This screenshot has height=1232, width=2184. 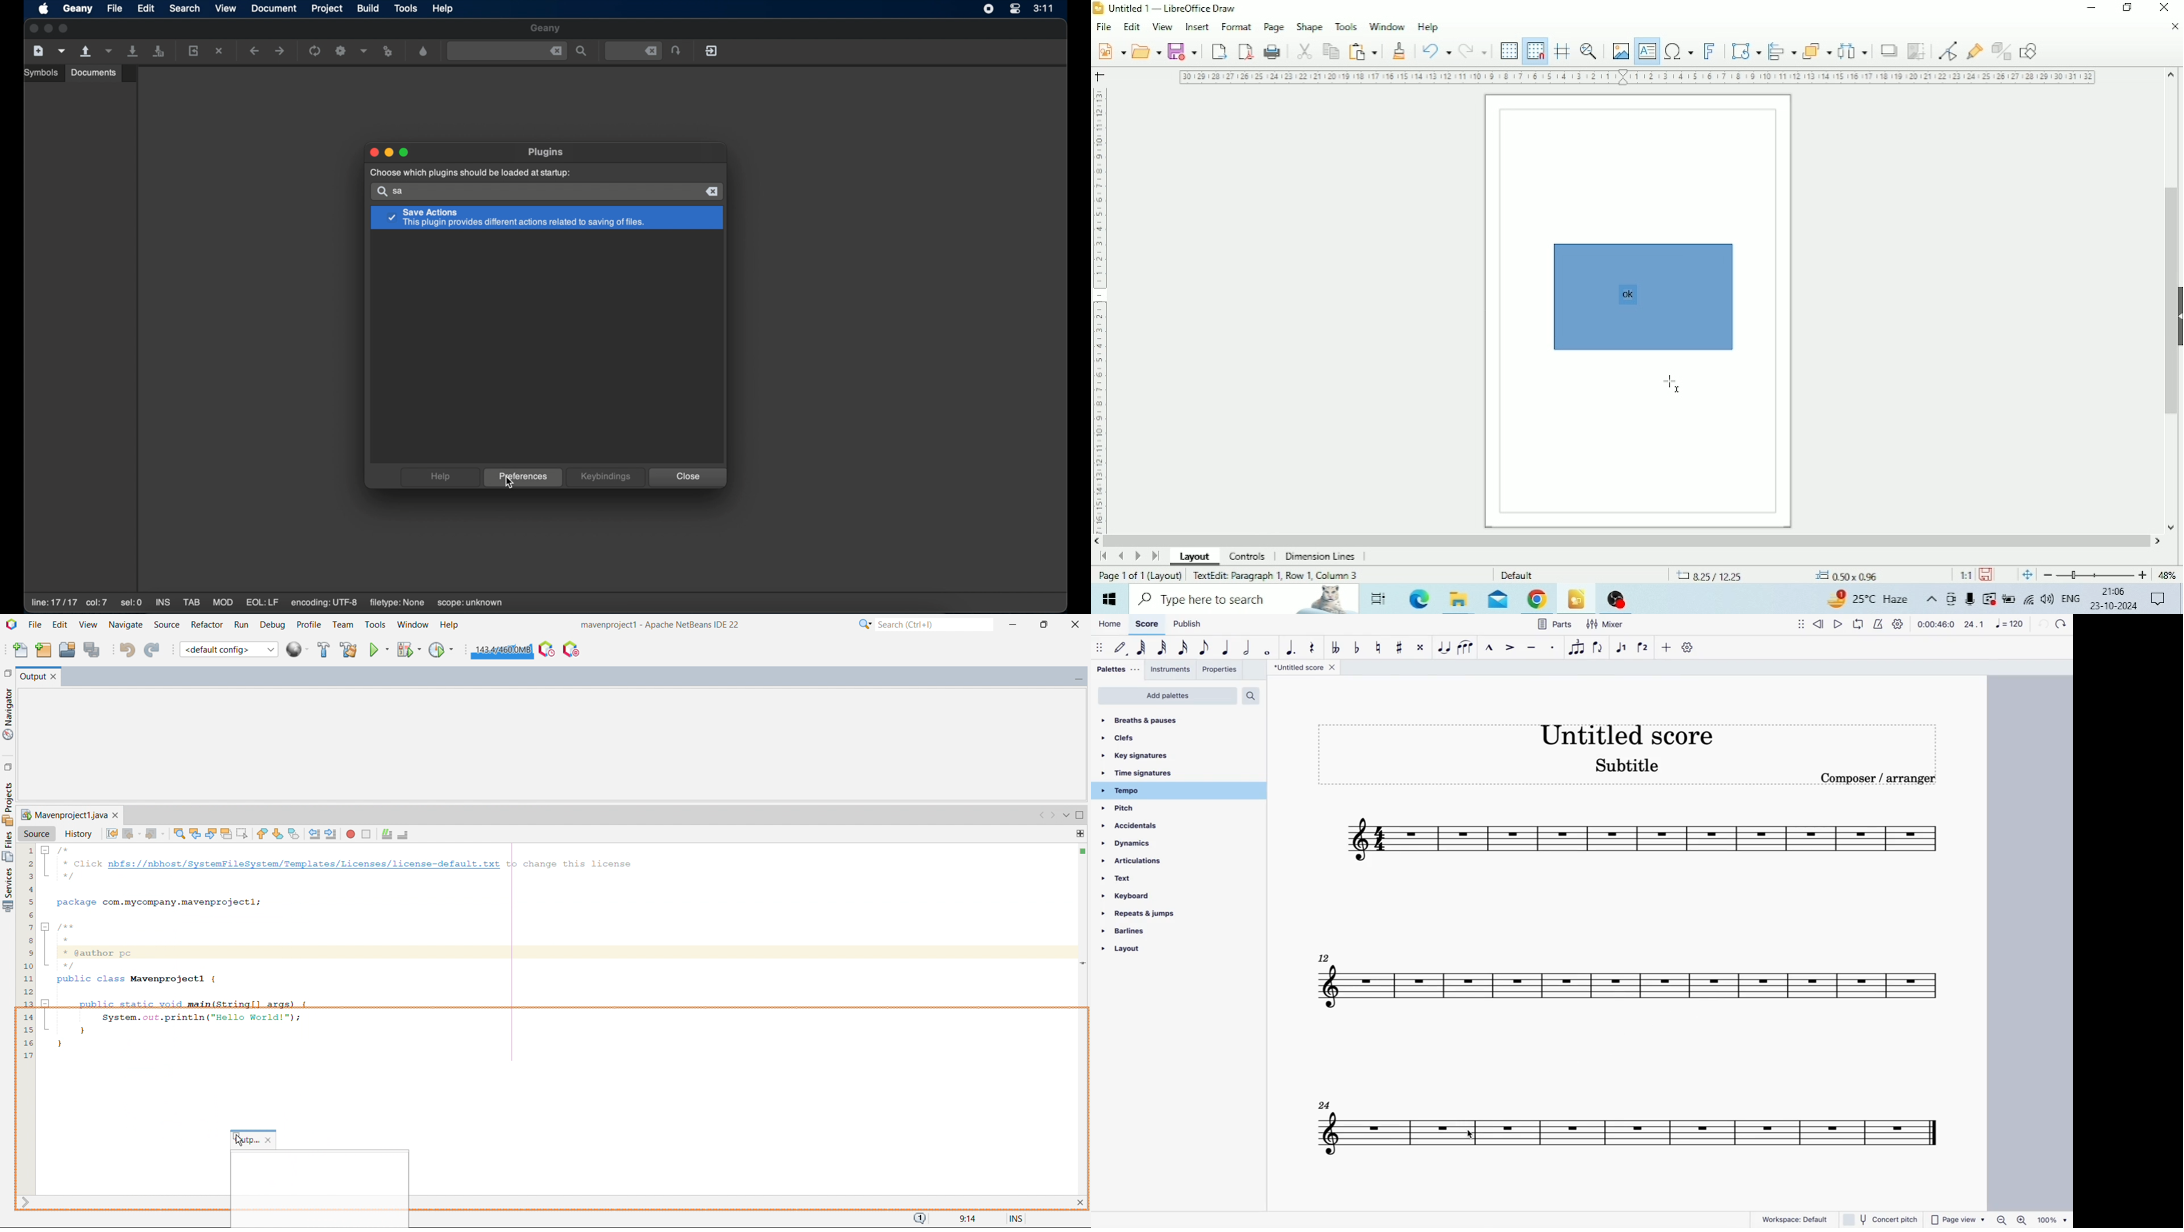 What do you see at coordinates (1631, 767) in the screenshot?
I see `score subtitle` at bounding box center [1631, 767].